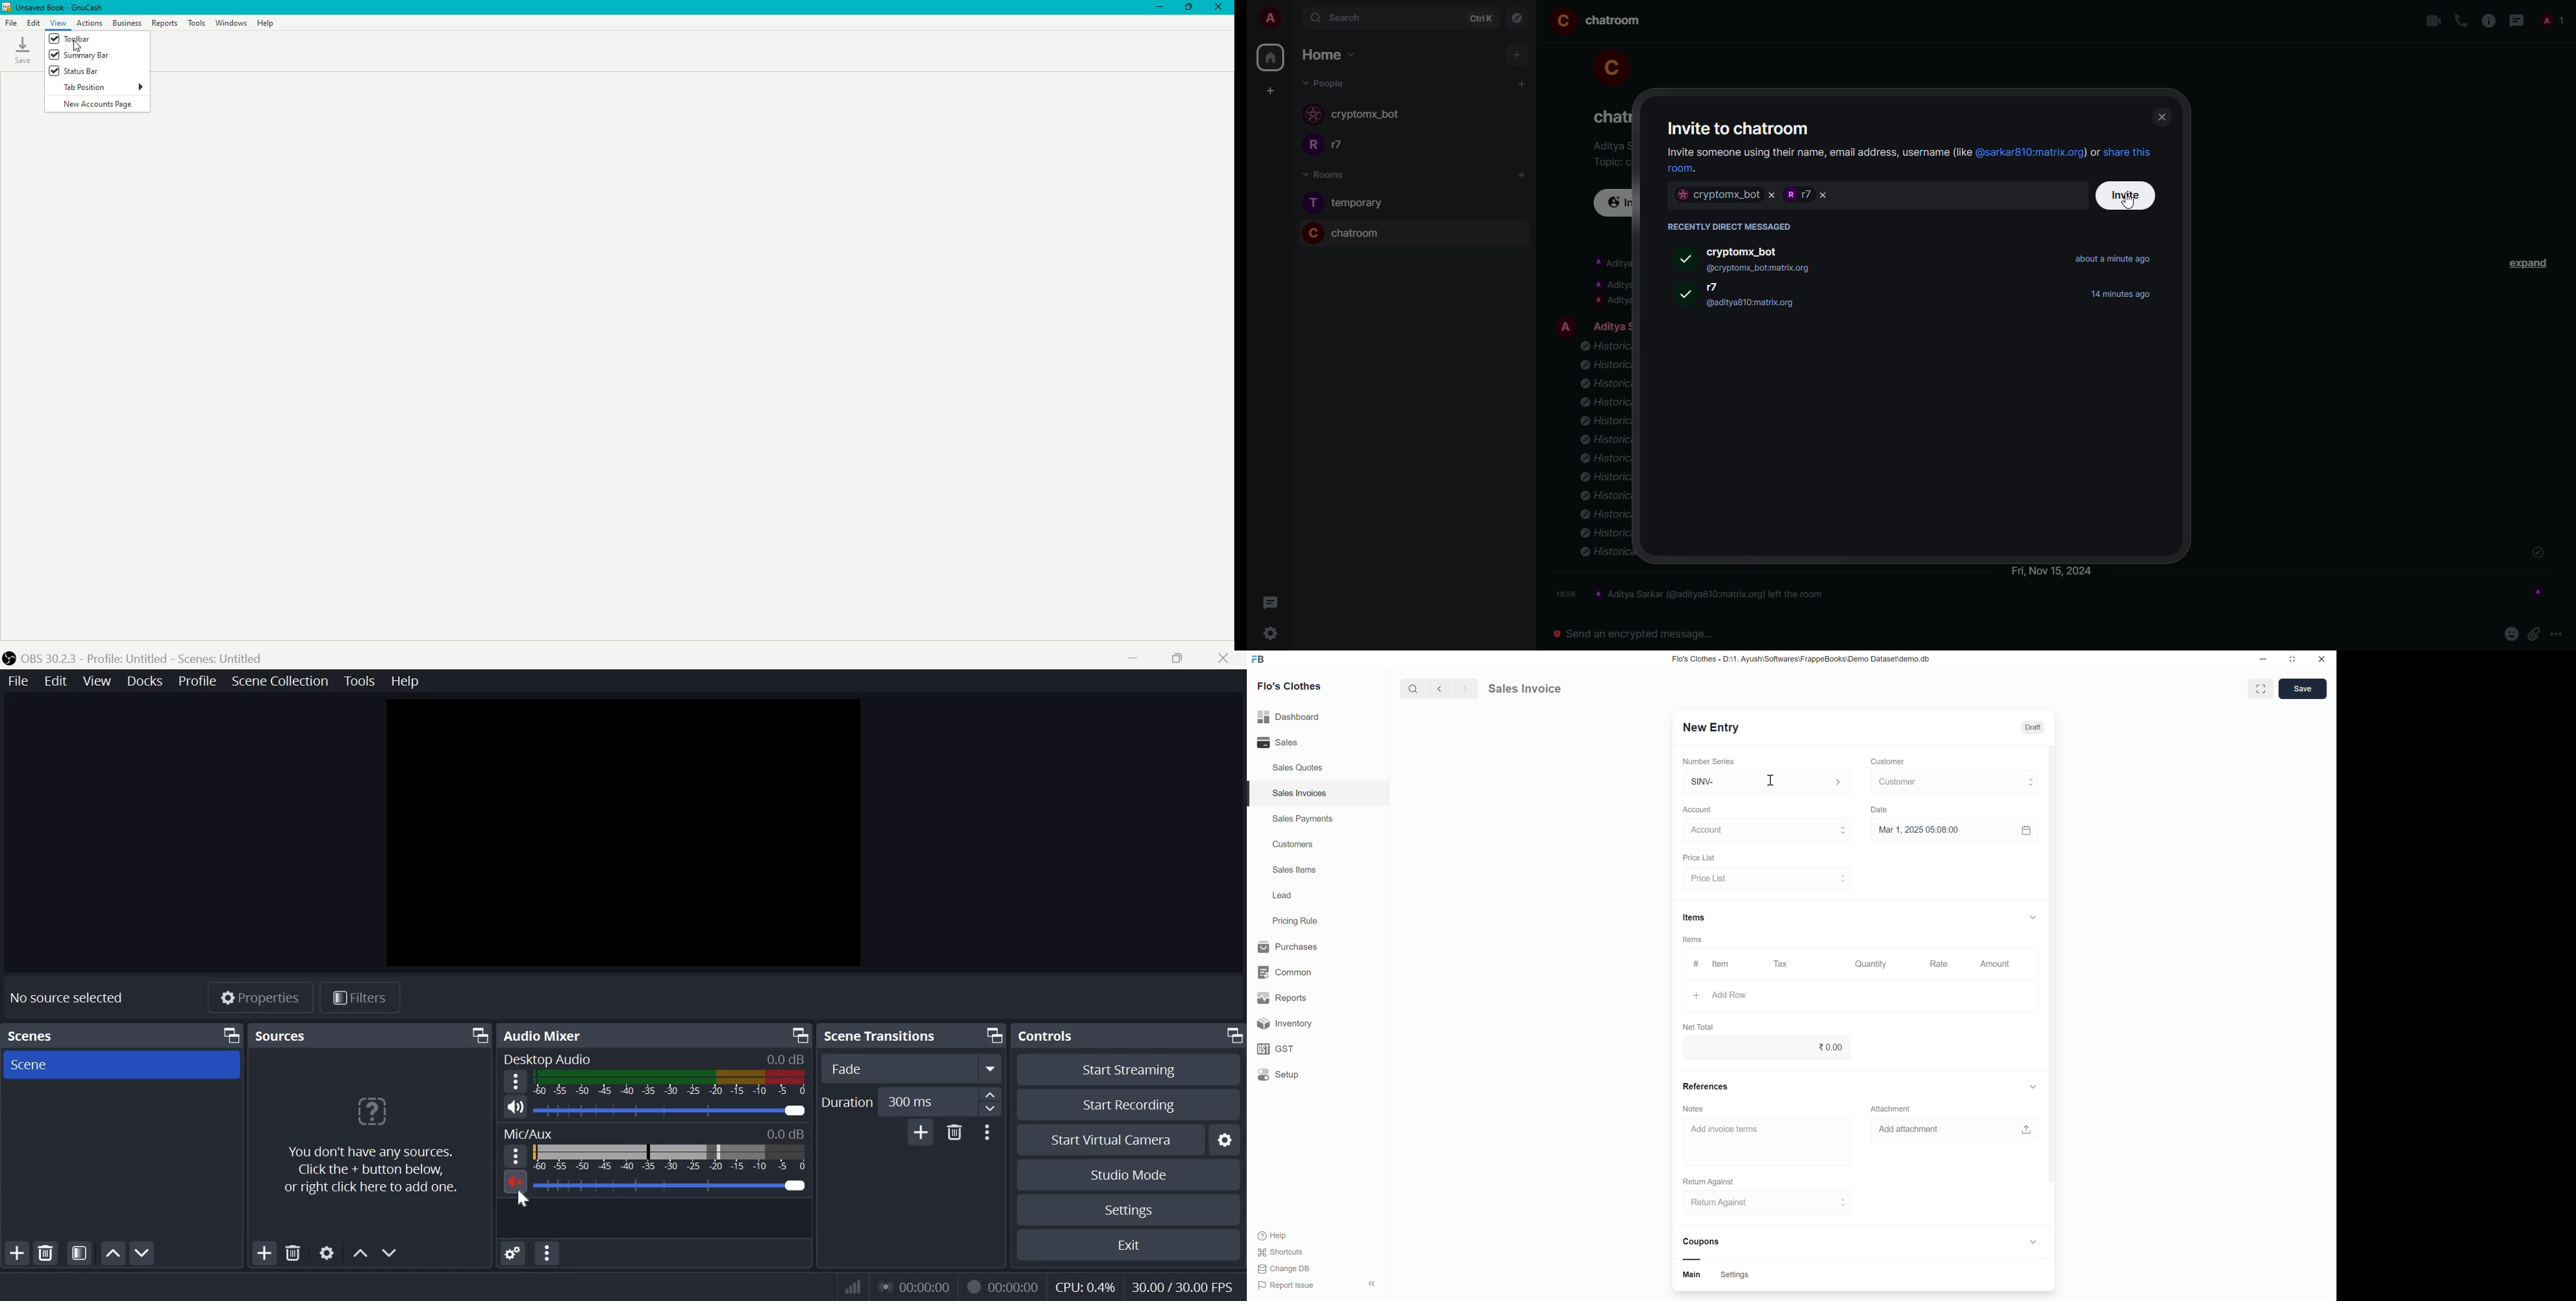  What do you see at coordinates (1302, 820) in the screenshot?
I see `Sales Payments` at bounding box center [1302, 820].